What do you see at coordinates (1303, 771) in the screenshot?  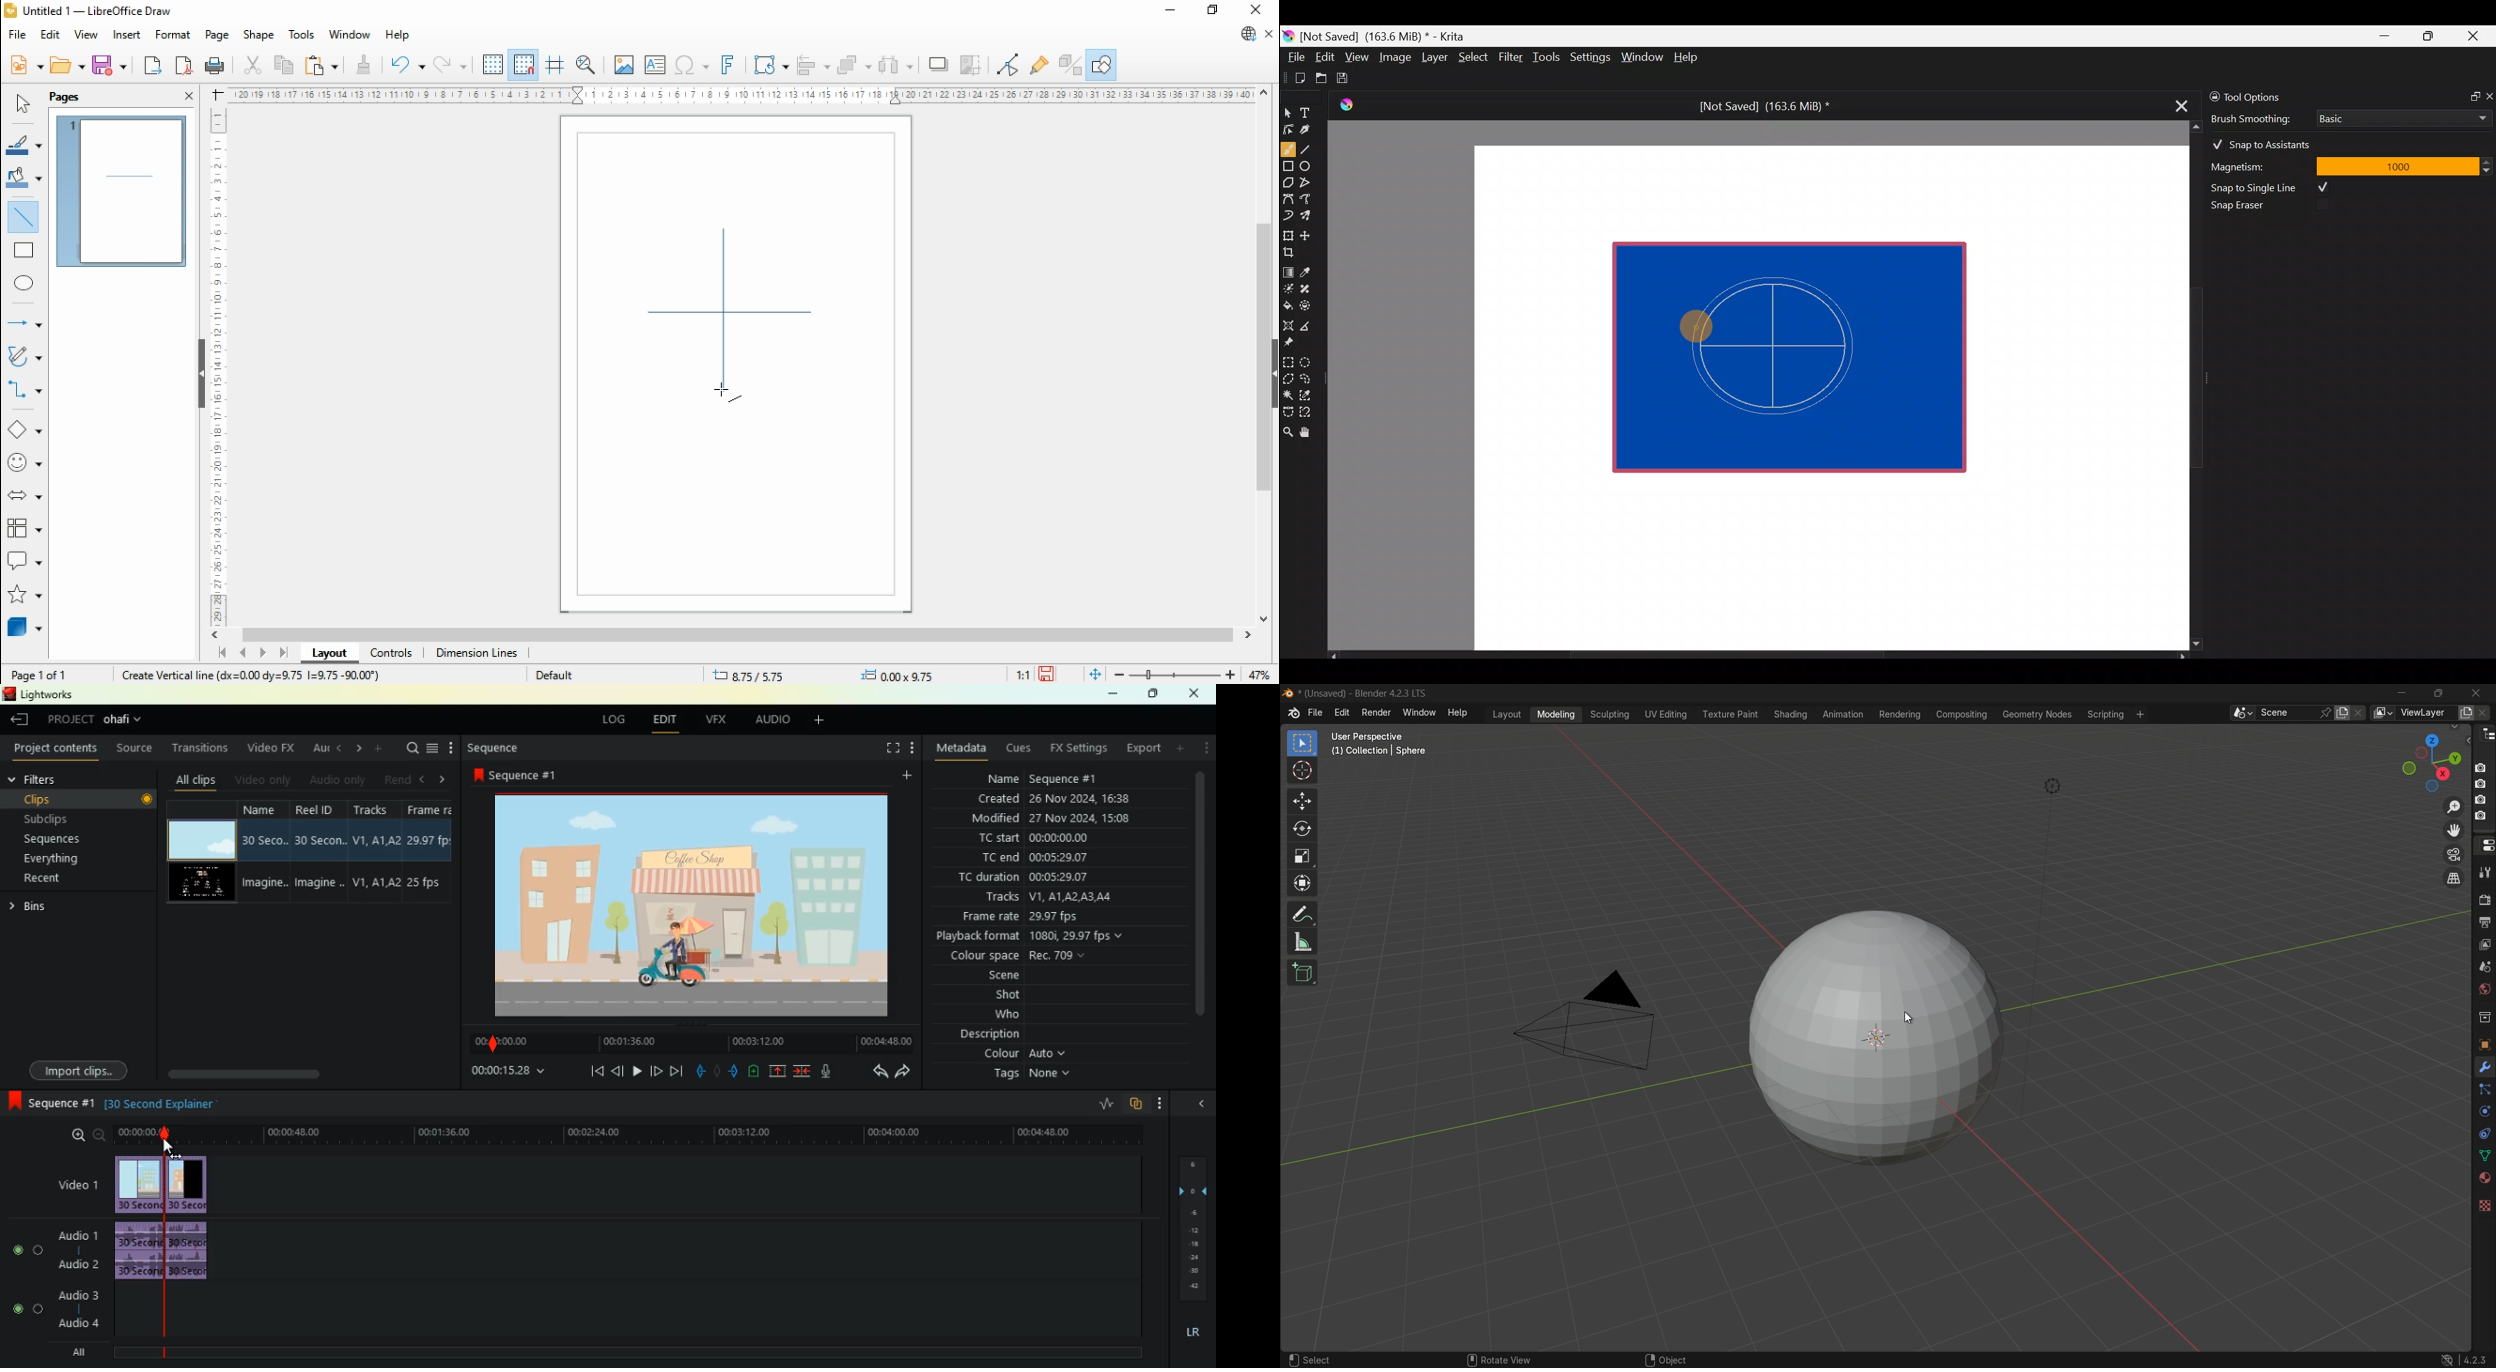 I see `cursor` at bounding box center [1303, 771].